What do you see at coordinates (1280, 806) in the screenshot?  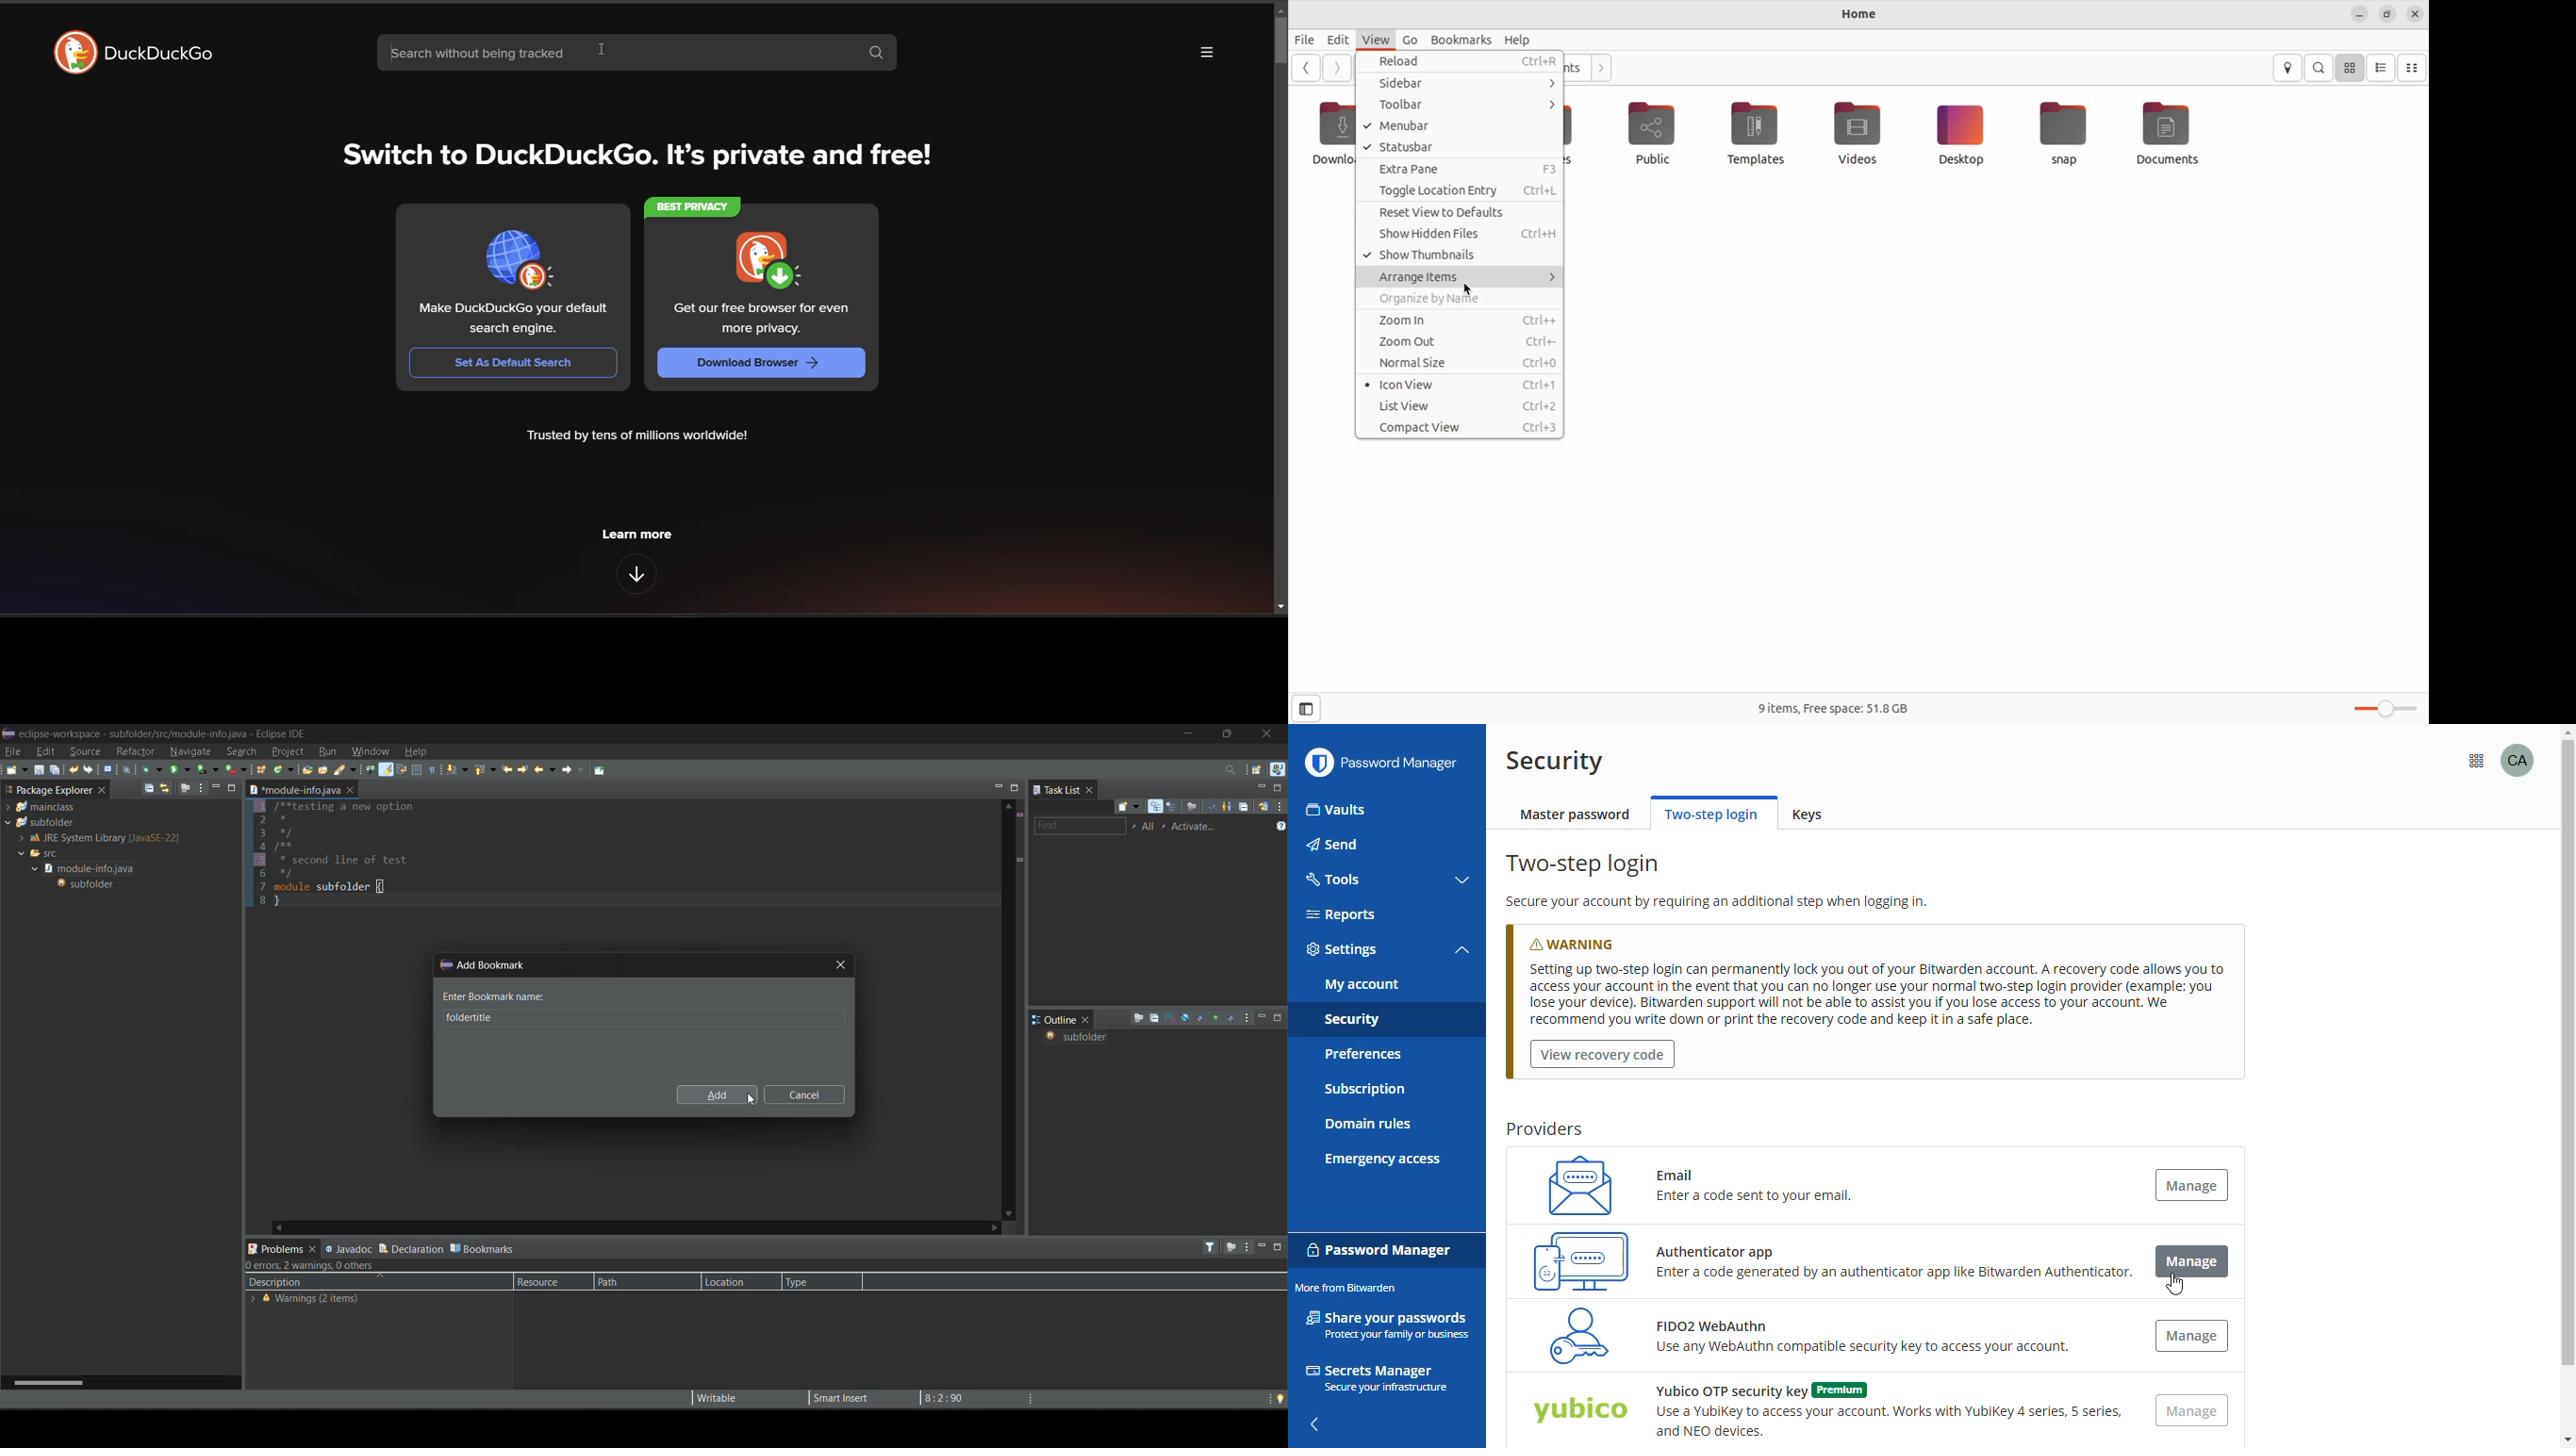 I see `view menu` at bounding box center [1280, 806].